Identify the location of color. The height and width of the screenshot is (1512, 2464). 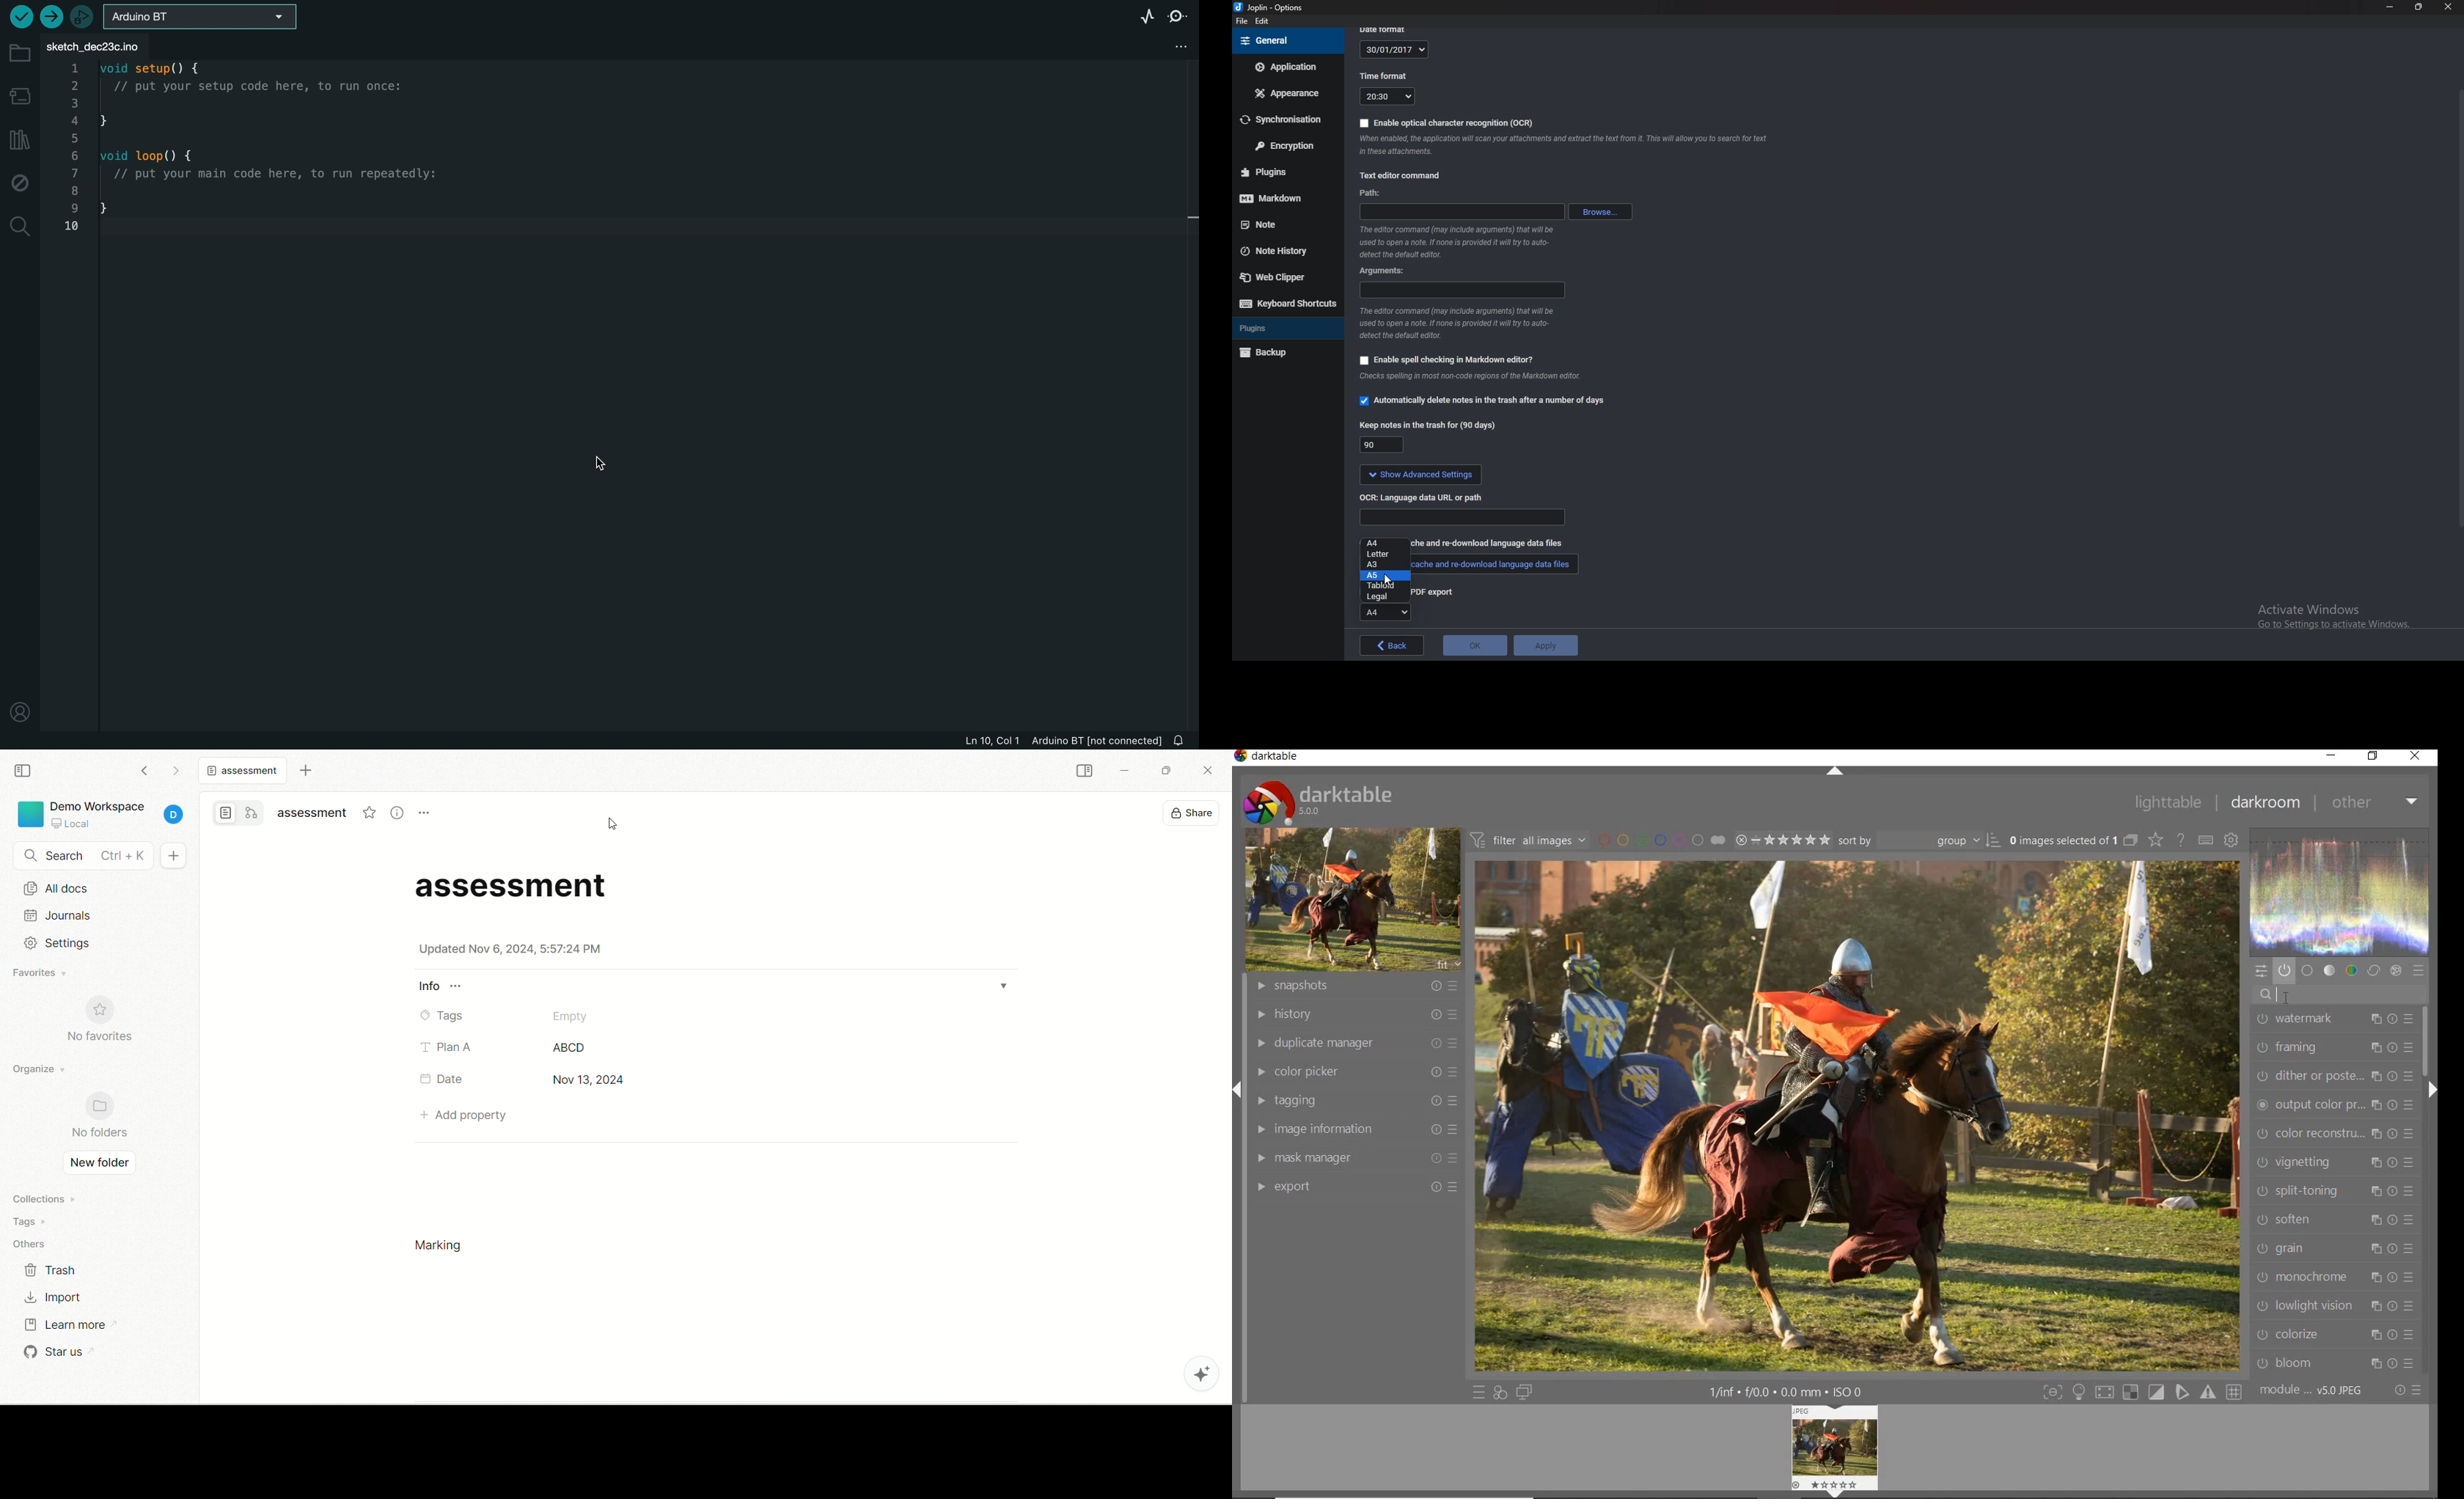
(2353, 971).